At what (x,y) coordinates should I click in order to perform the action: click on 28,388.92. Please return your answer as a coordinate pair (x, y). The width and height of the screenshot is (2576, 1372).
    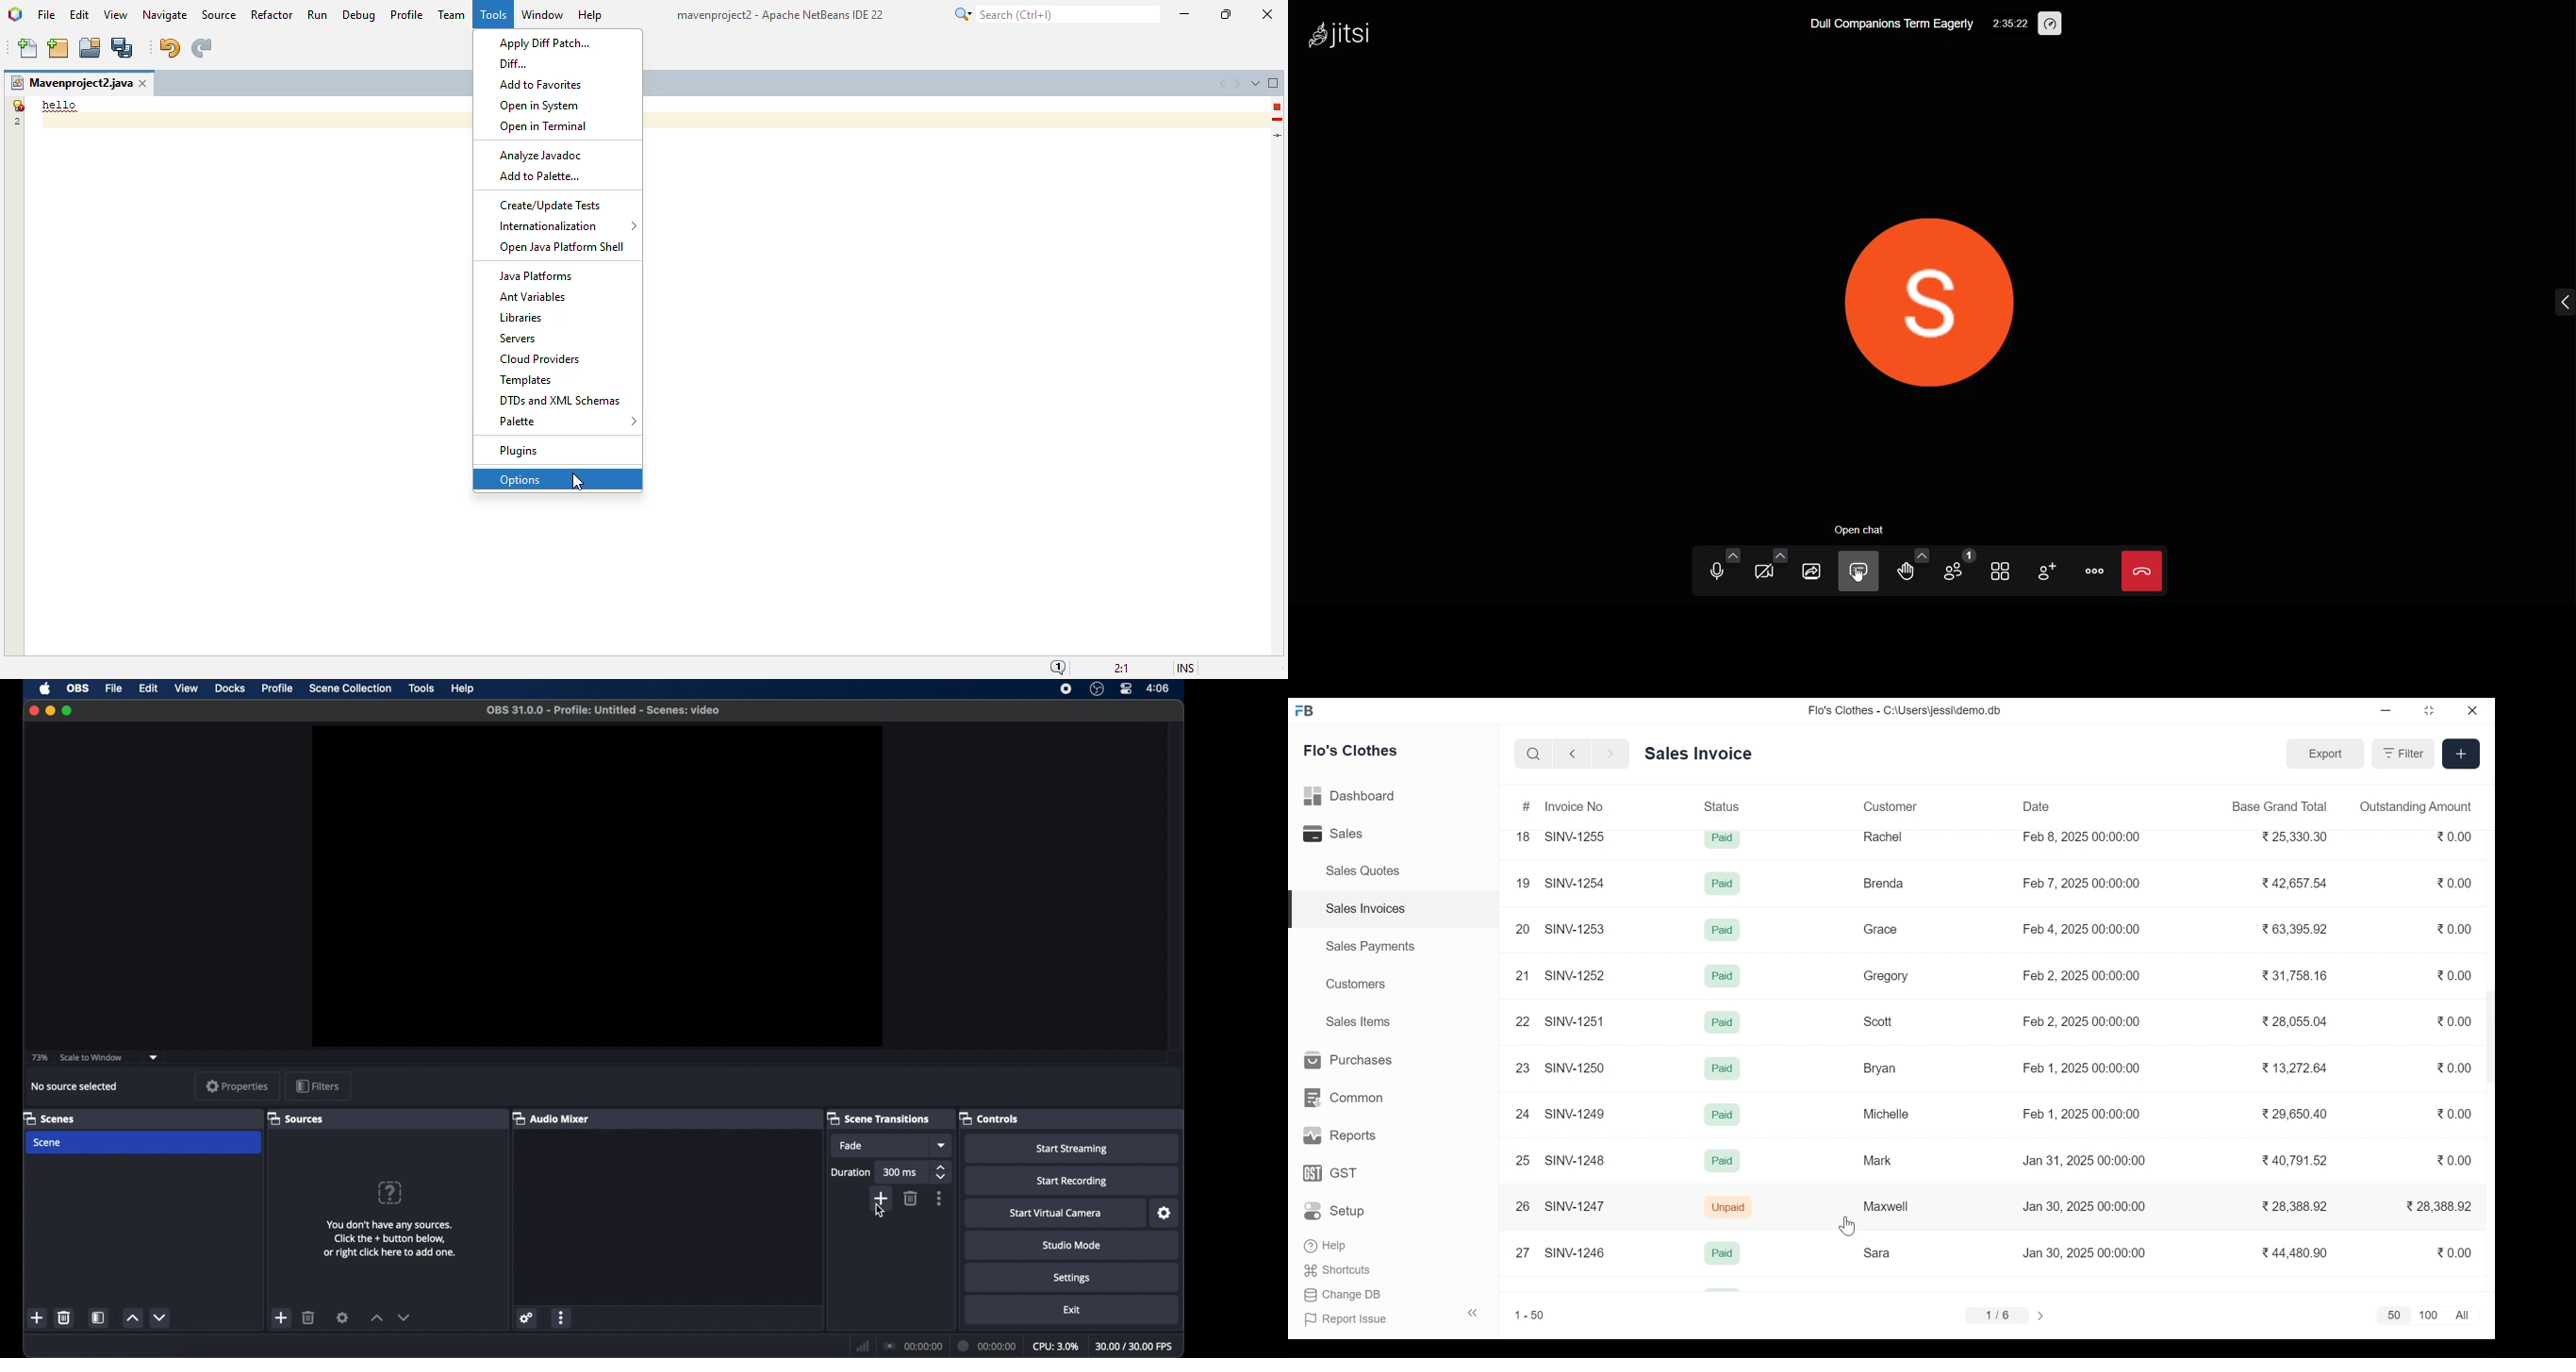
    Looking at the image, I should click on (2299, 1206).